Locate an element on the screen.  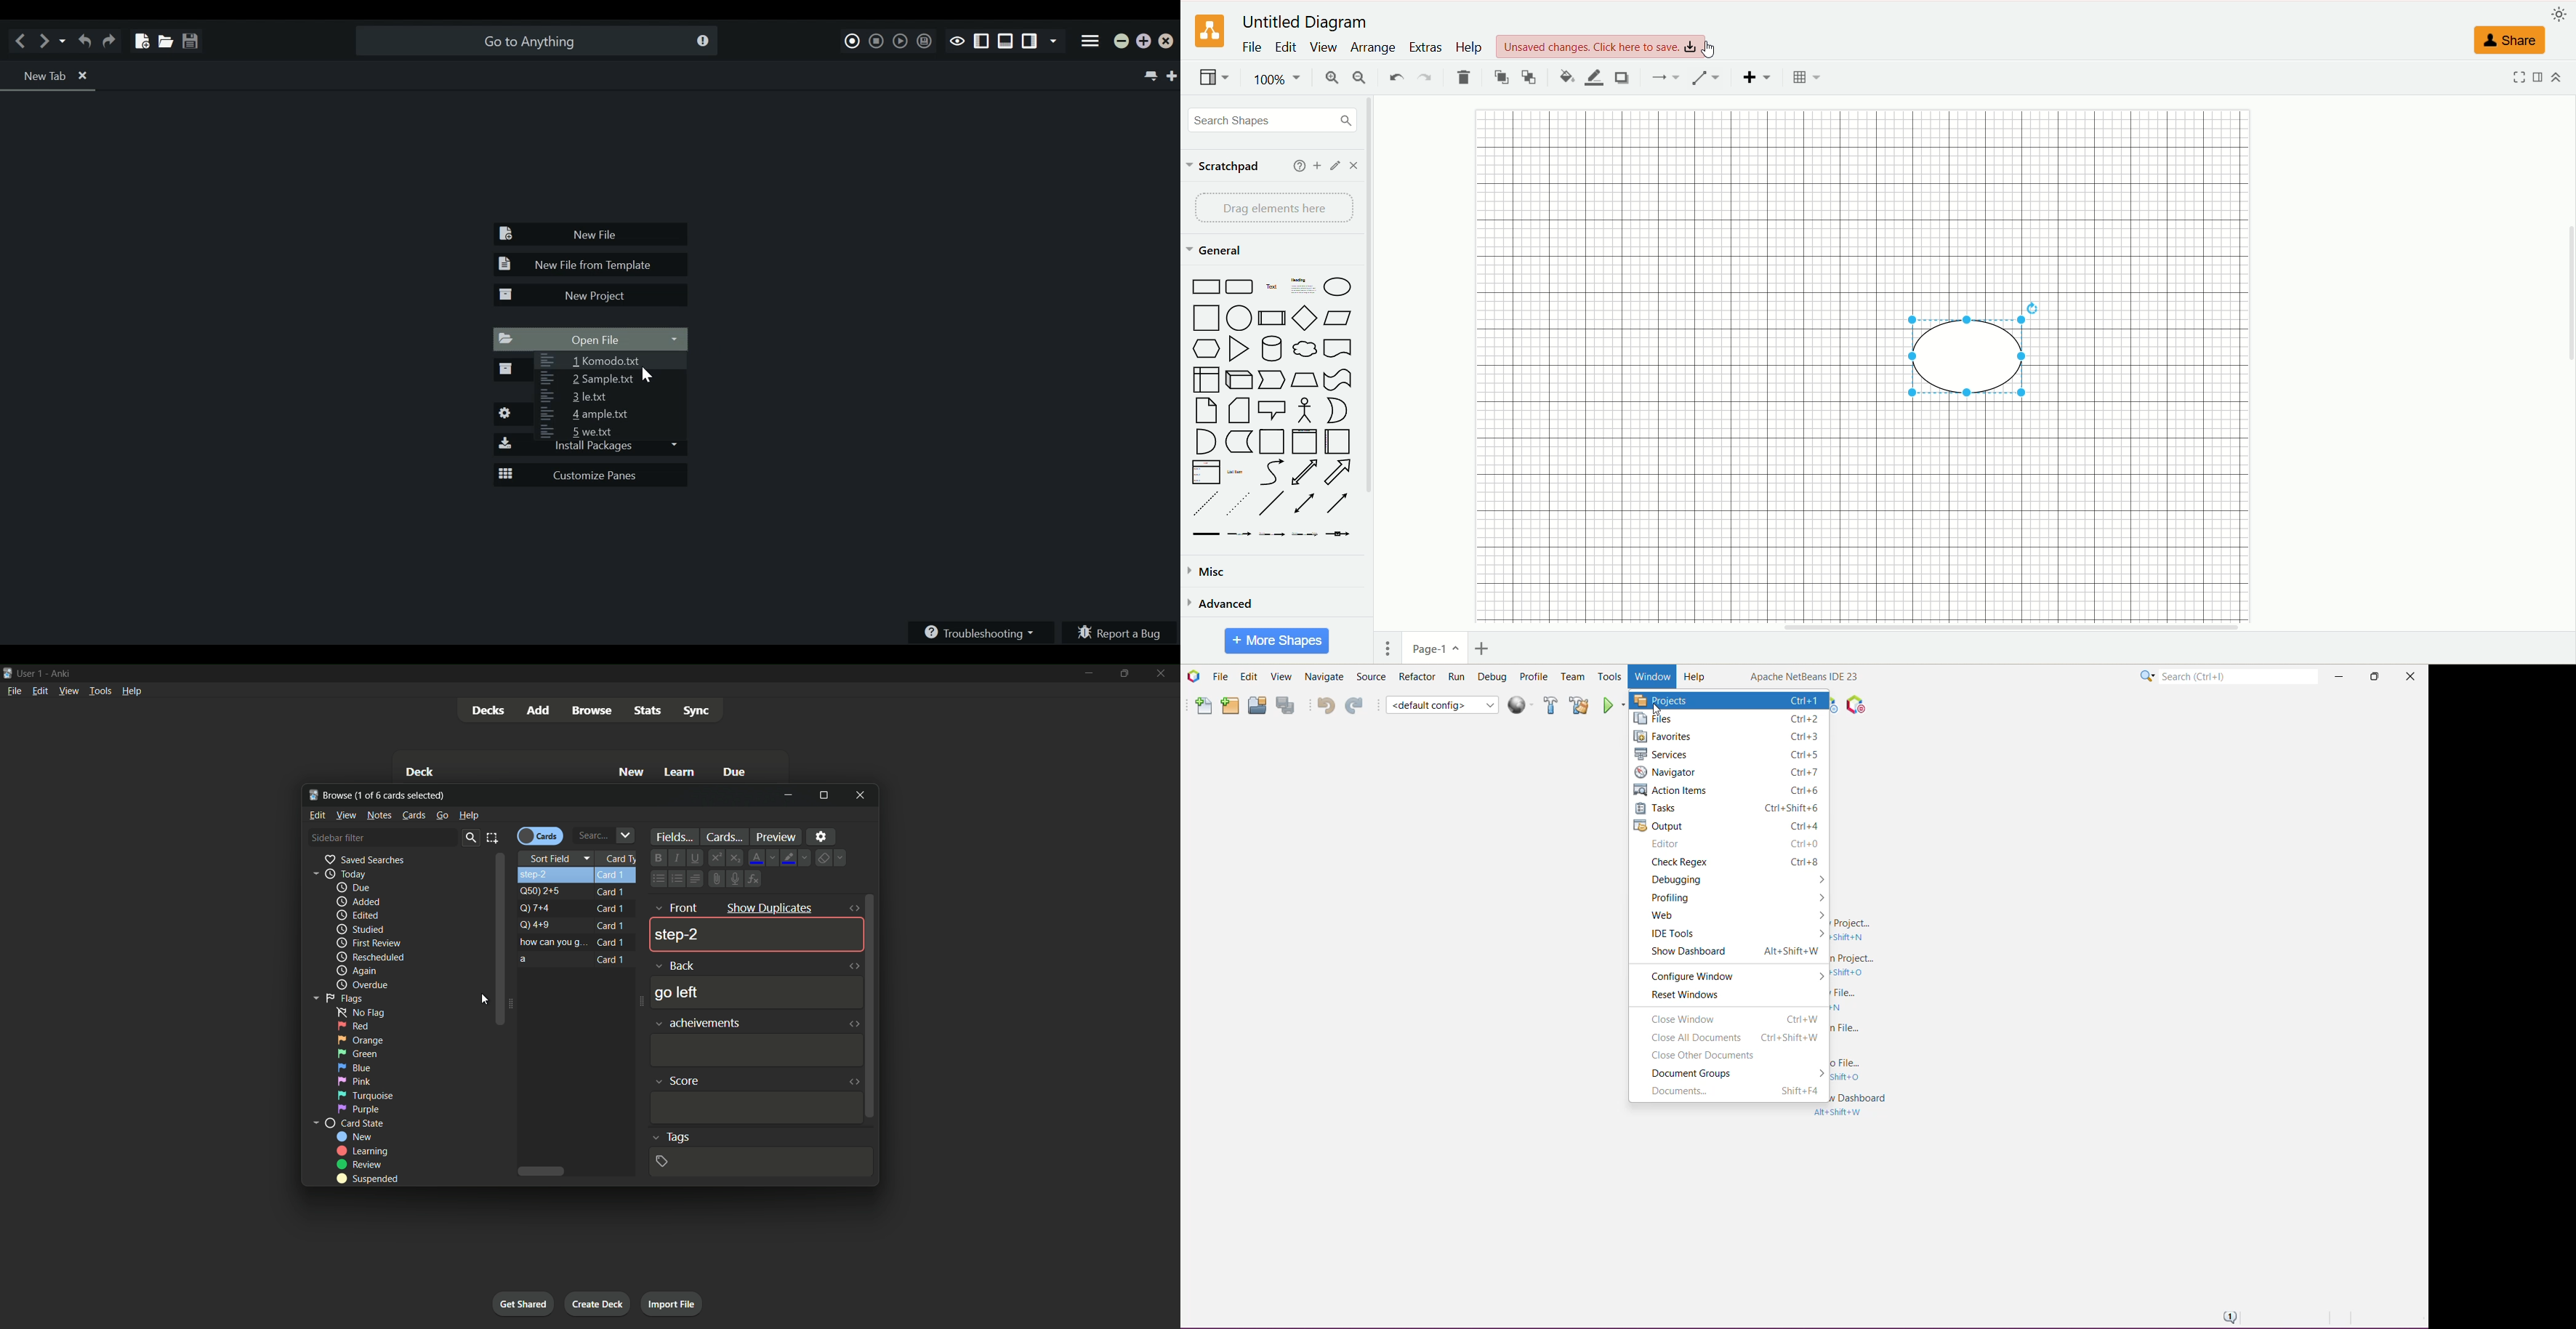
Help menu is located at coordinates (133, 691).